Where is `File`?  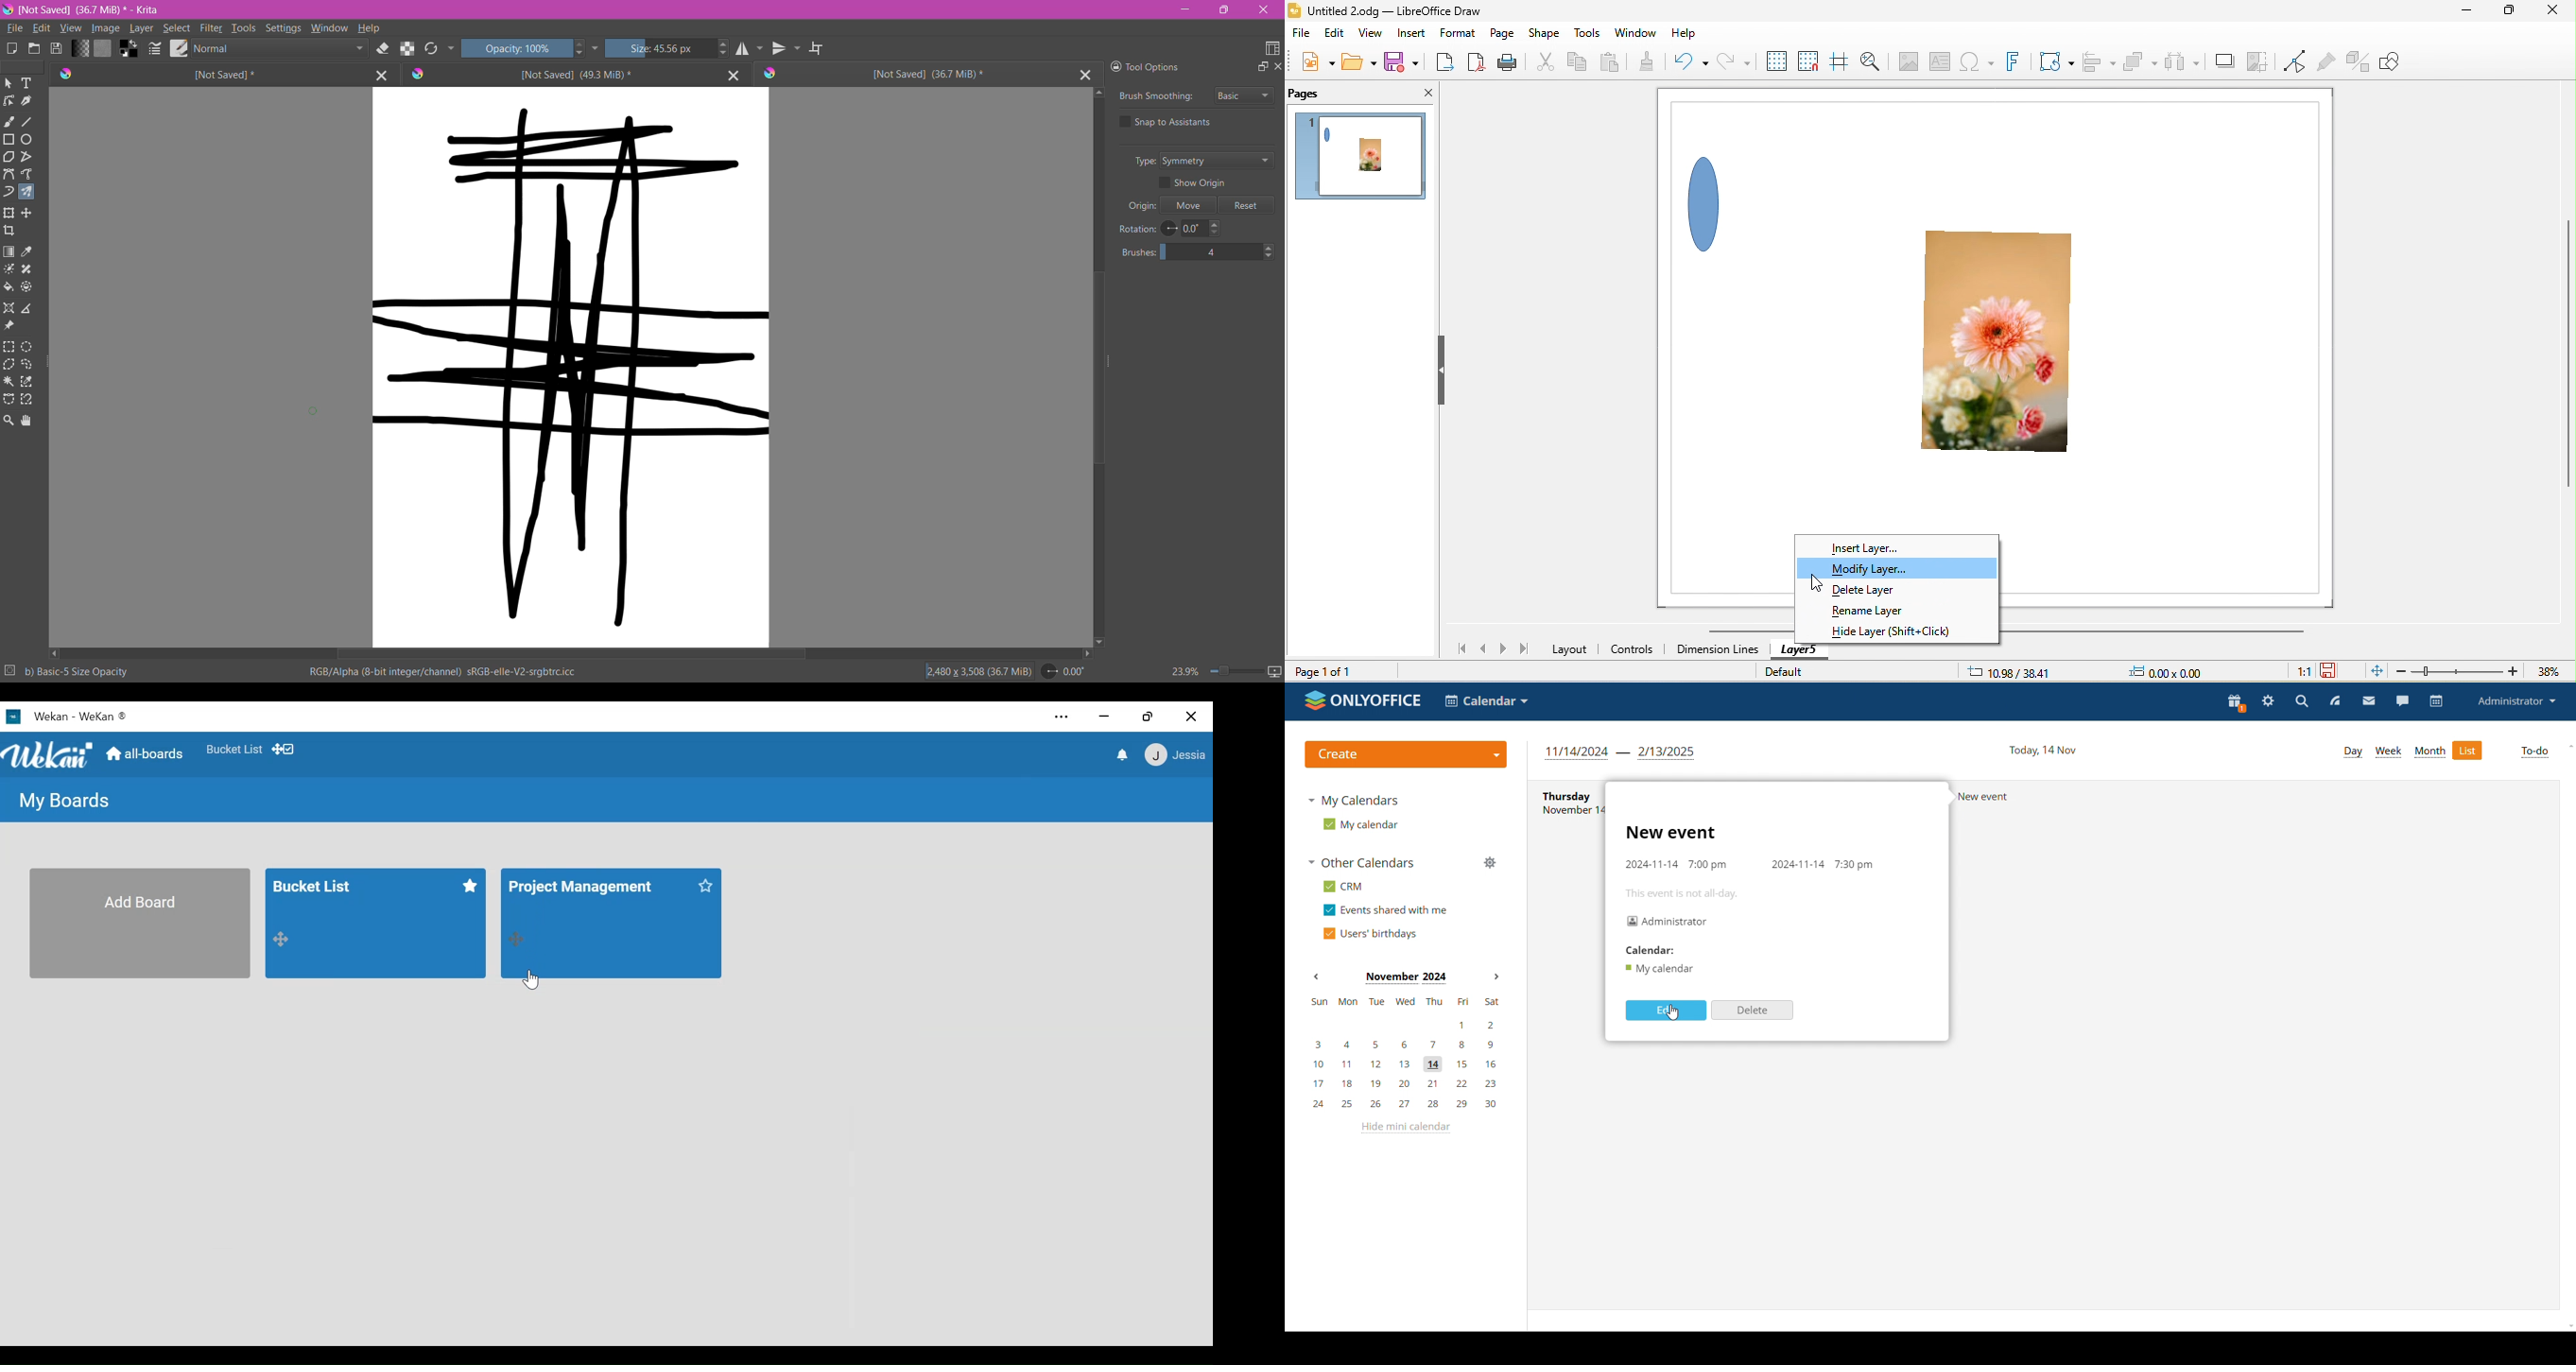
File is located at coordinates (13, 29).